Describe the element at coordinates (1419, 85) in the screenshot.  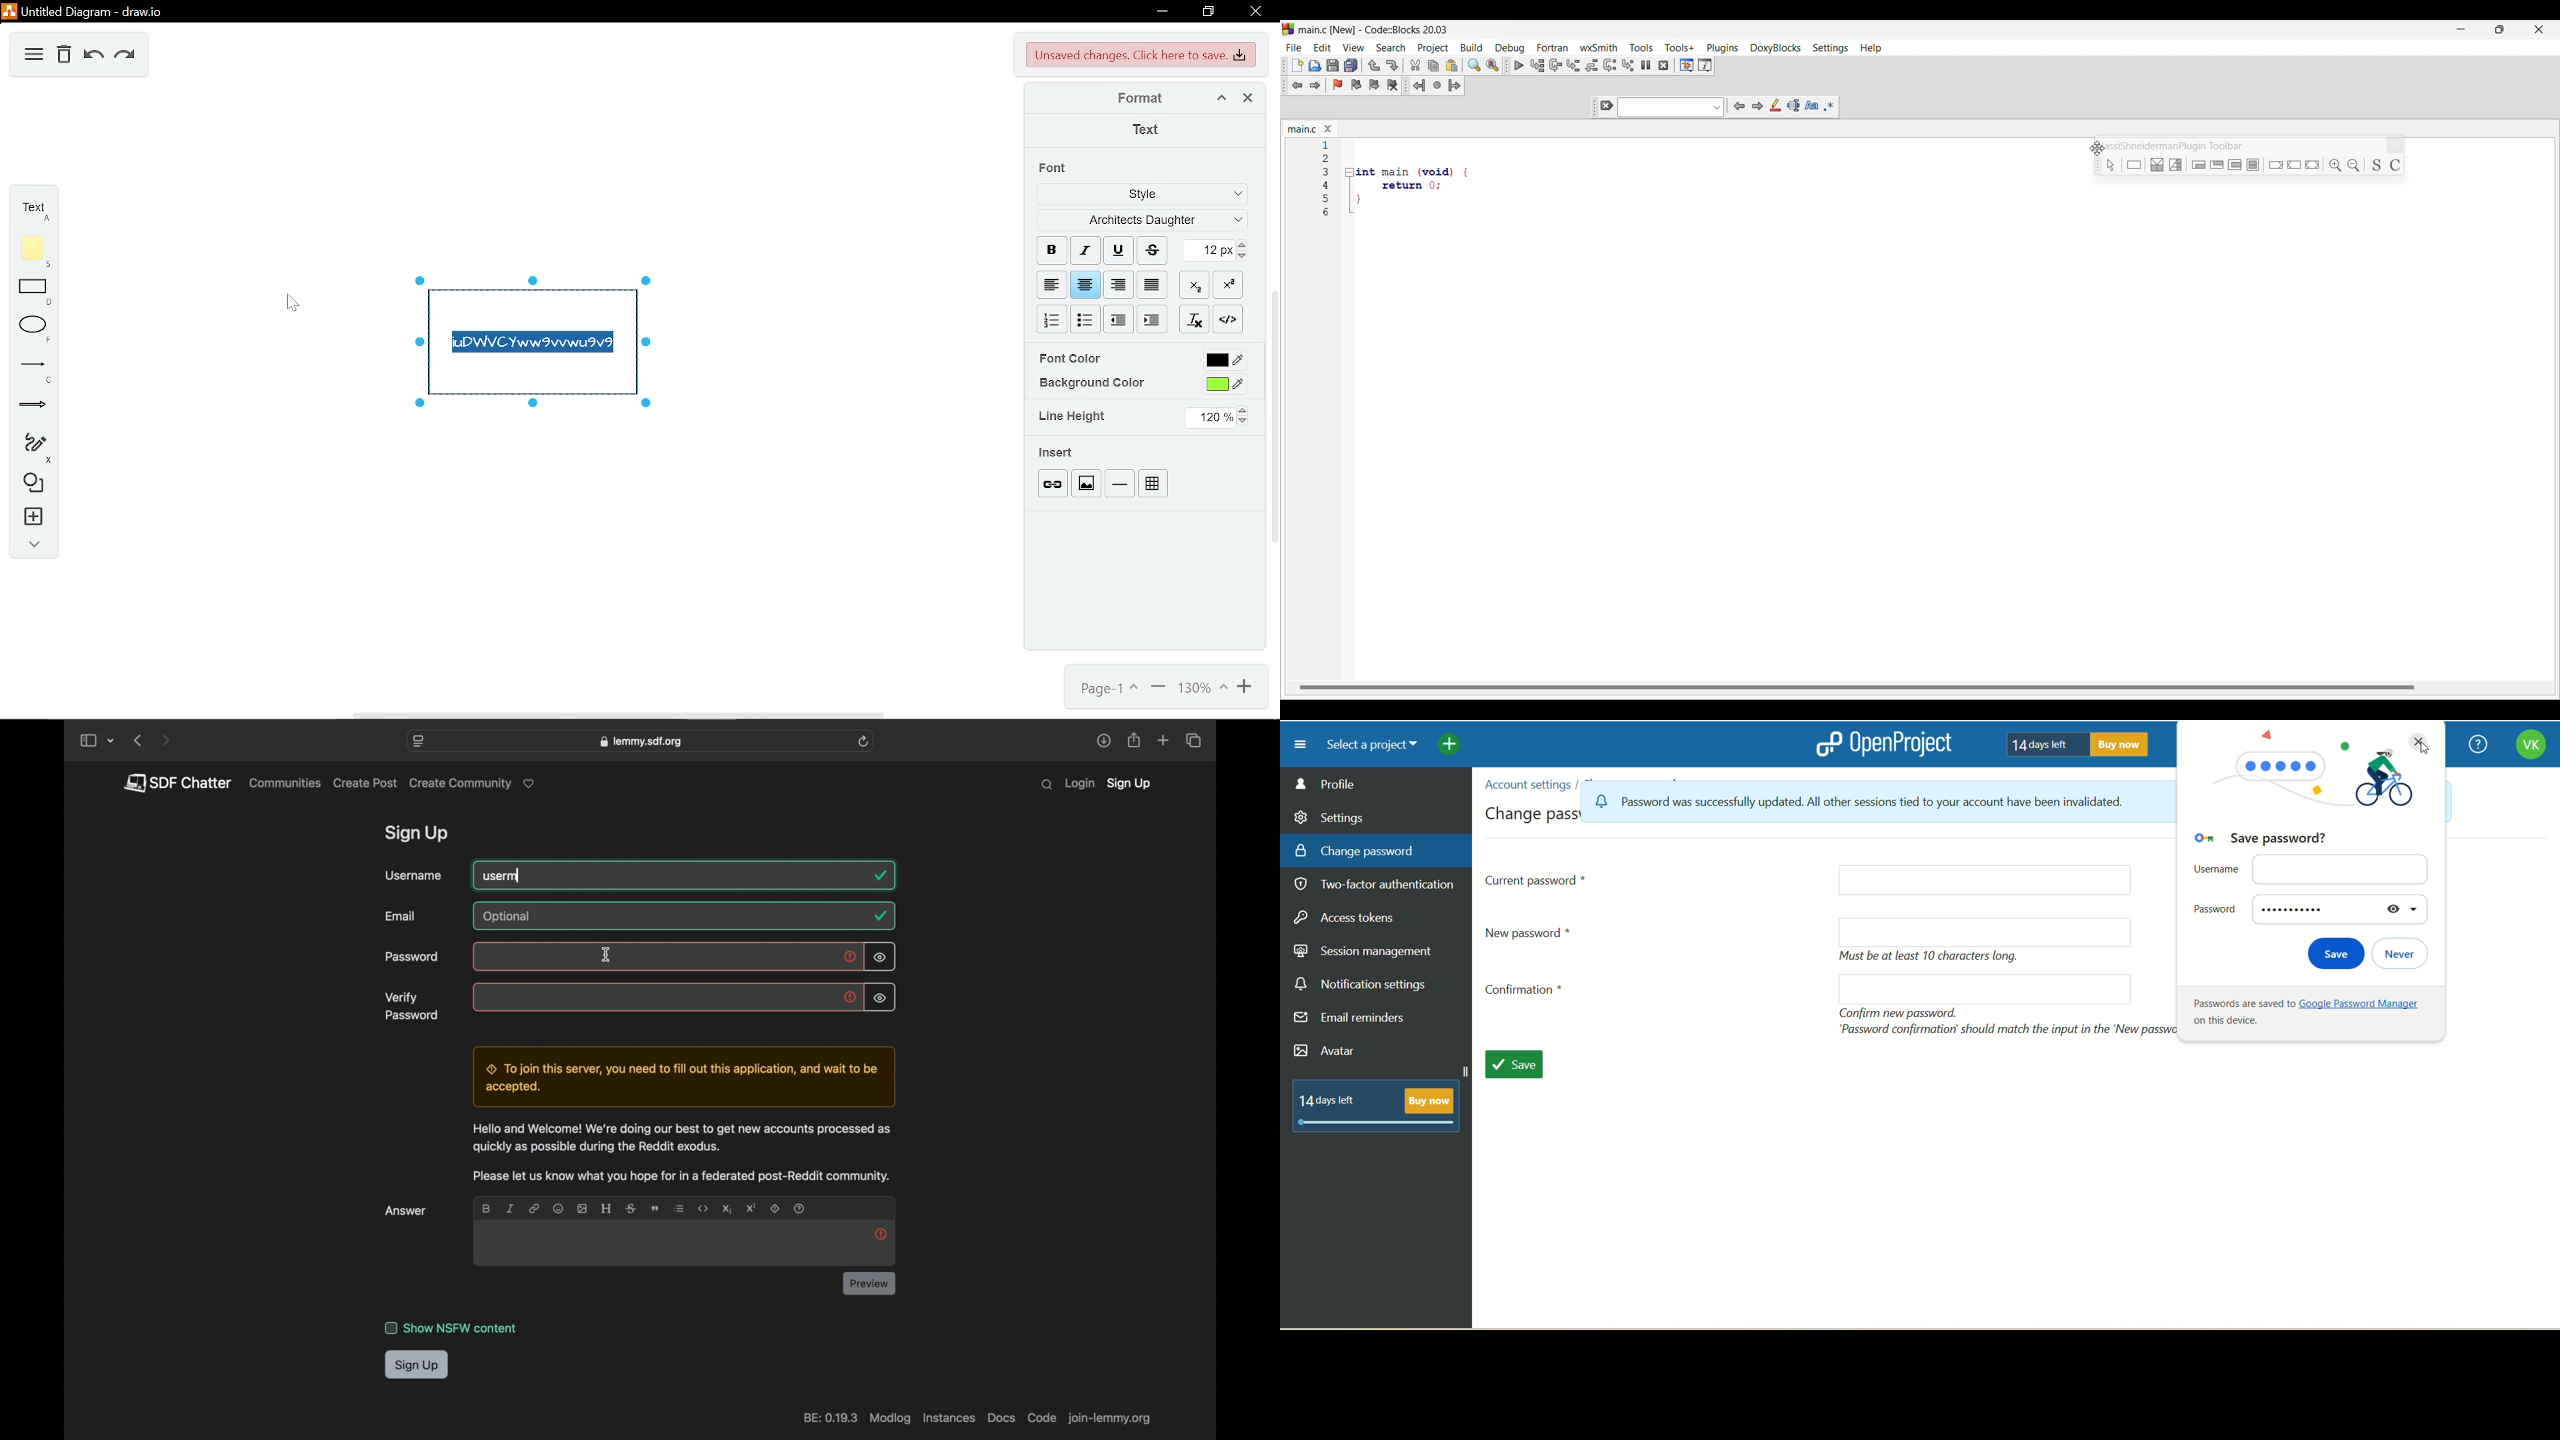
I see `Jump back ` at that location.